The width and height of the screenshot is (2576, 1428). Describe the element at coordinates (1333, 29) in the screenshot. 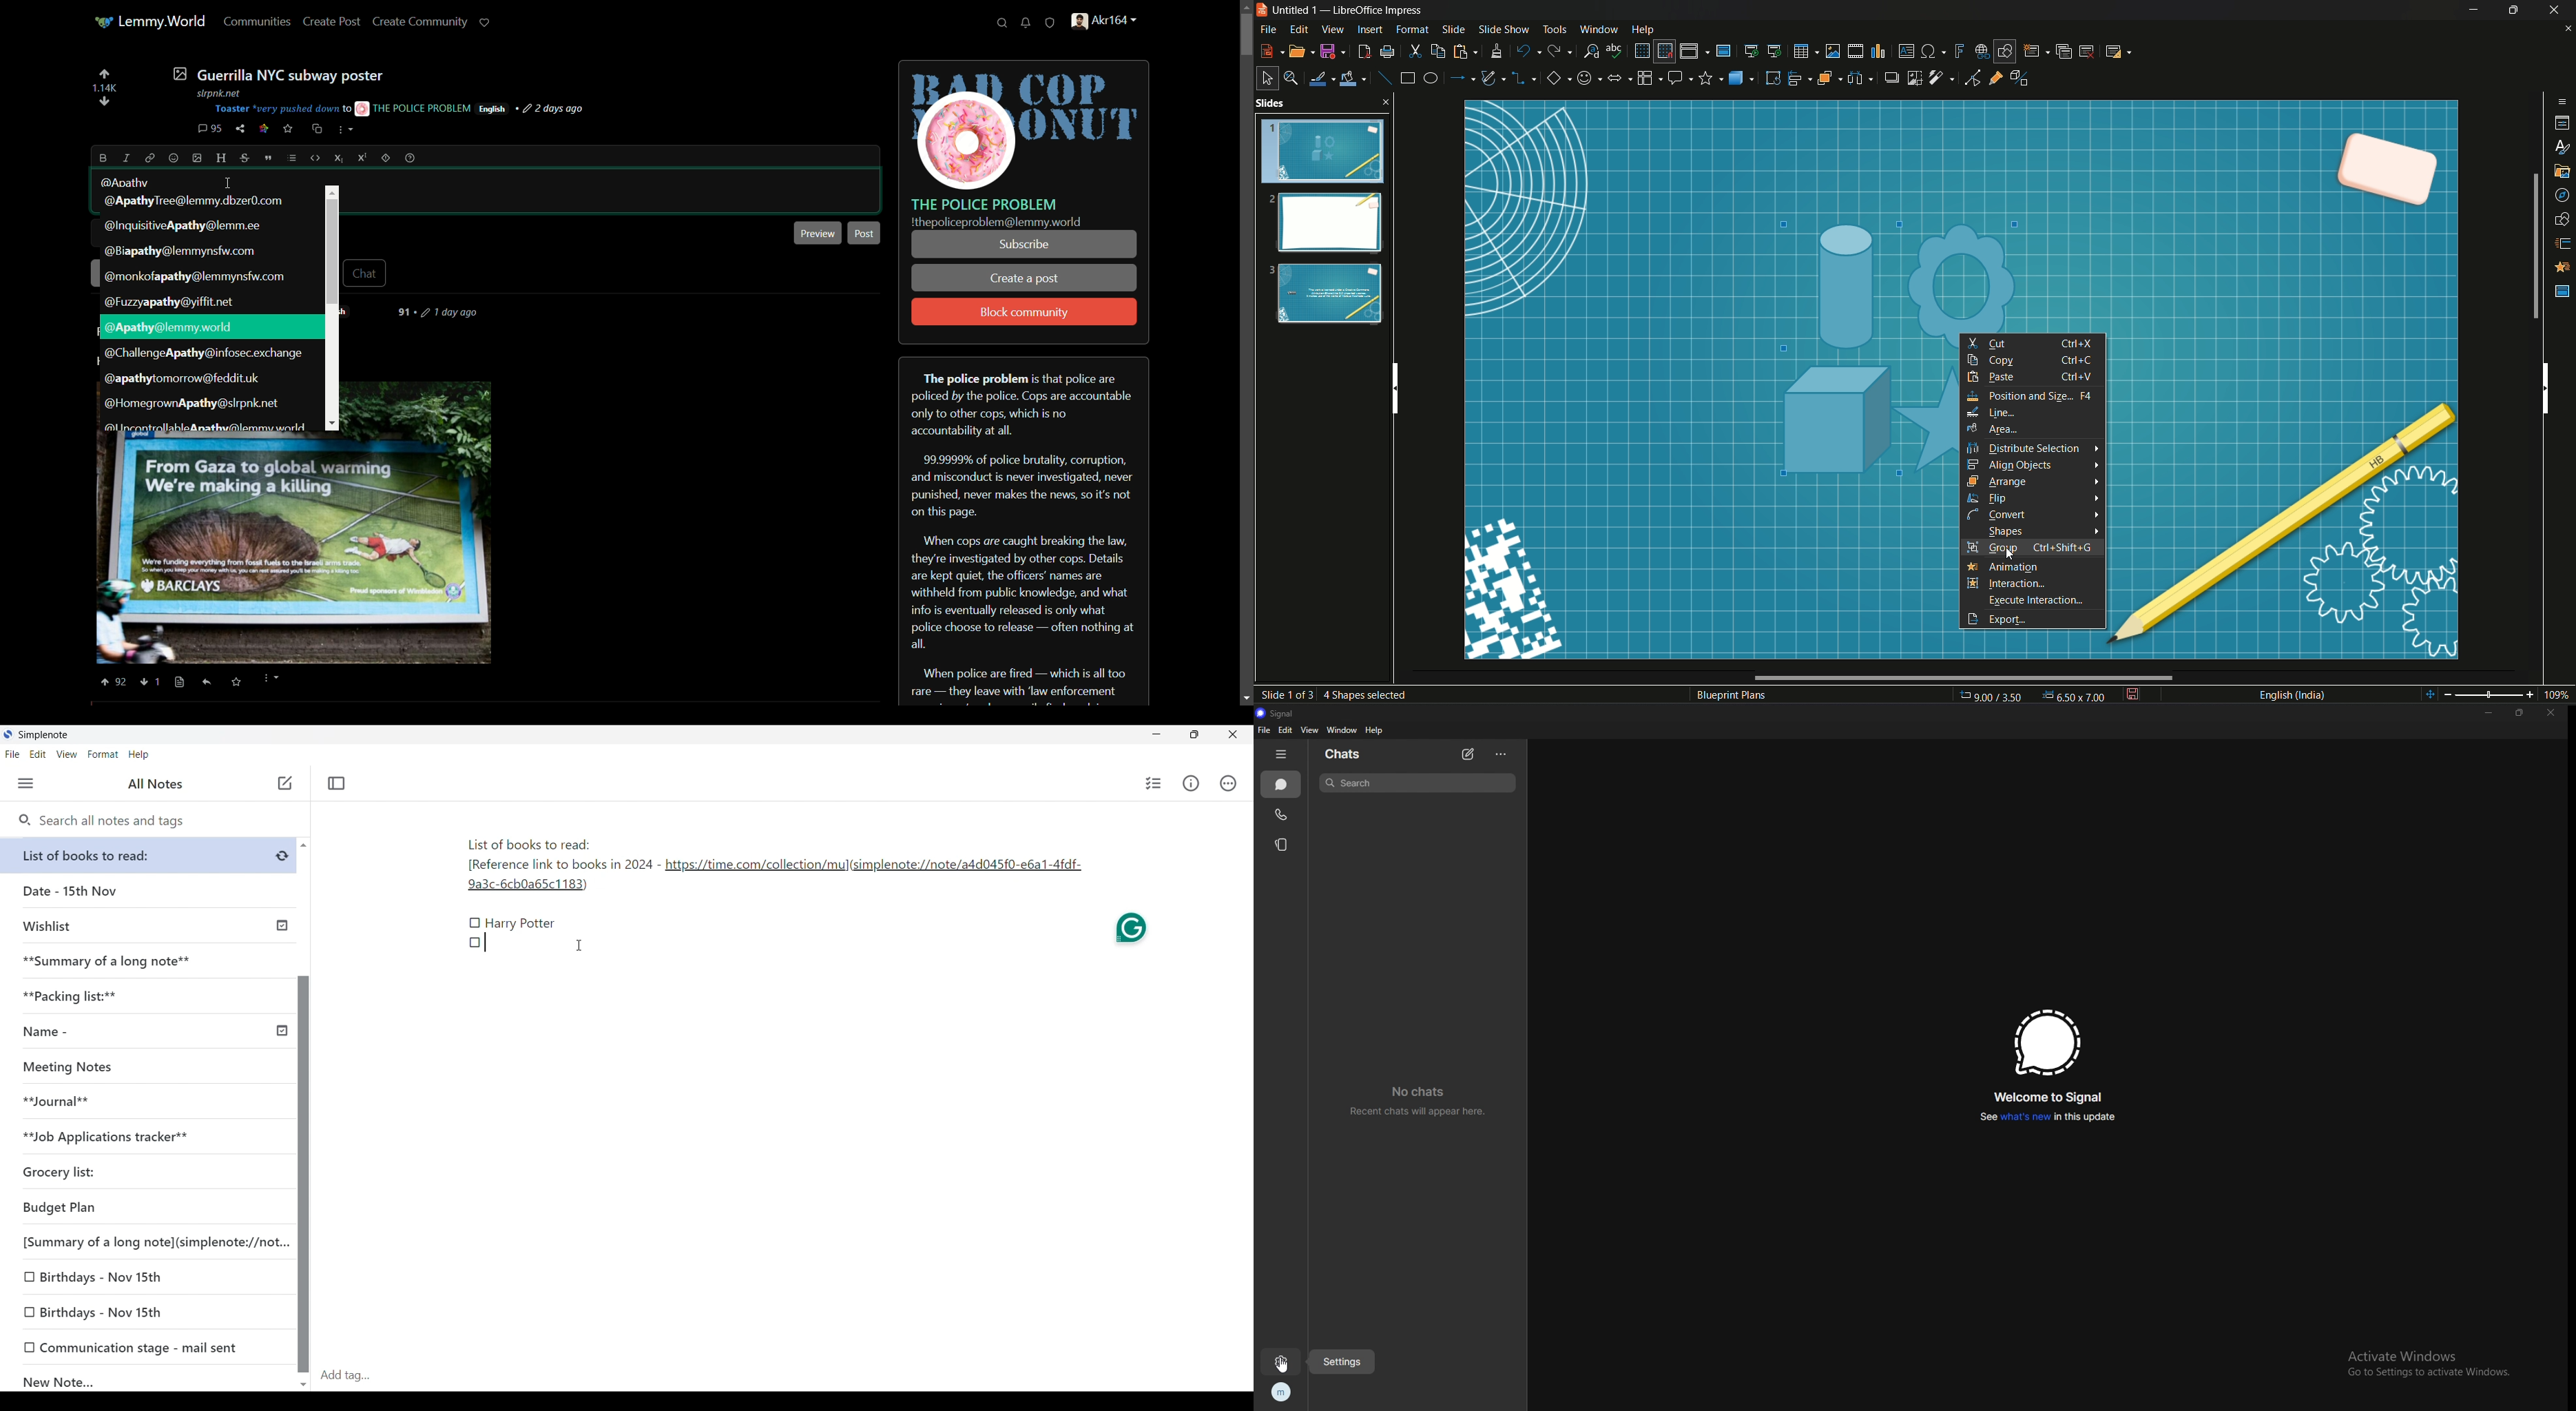

I see `View` at that location.